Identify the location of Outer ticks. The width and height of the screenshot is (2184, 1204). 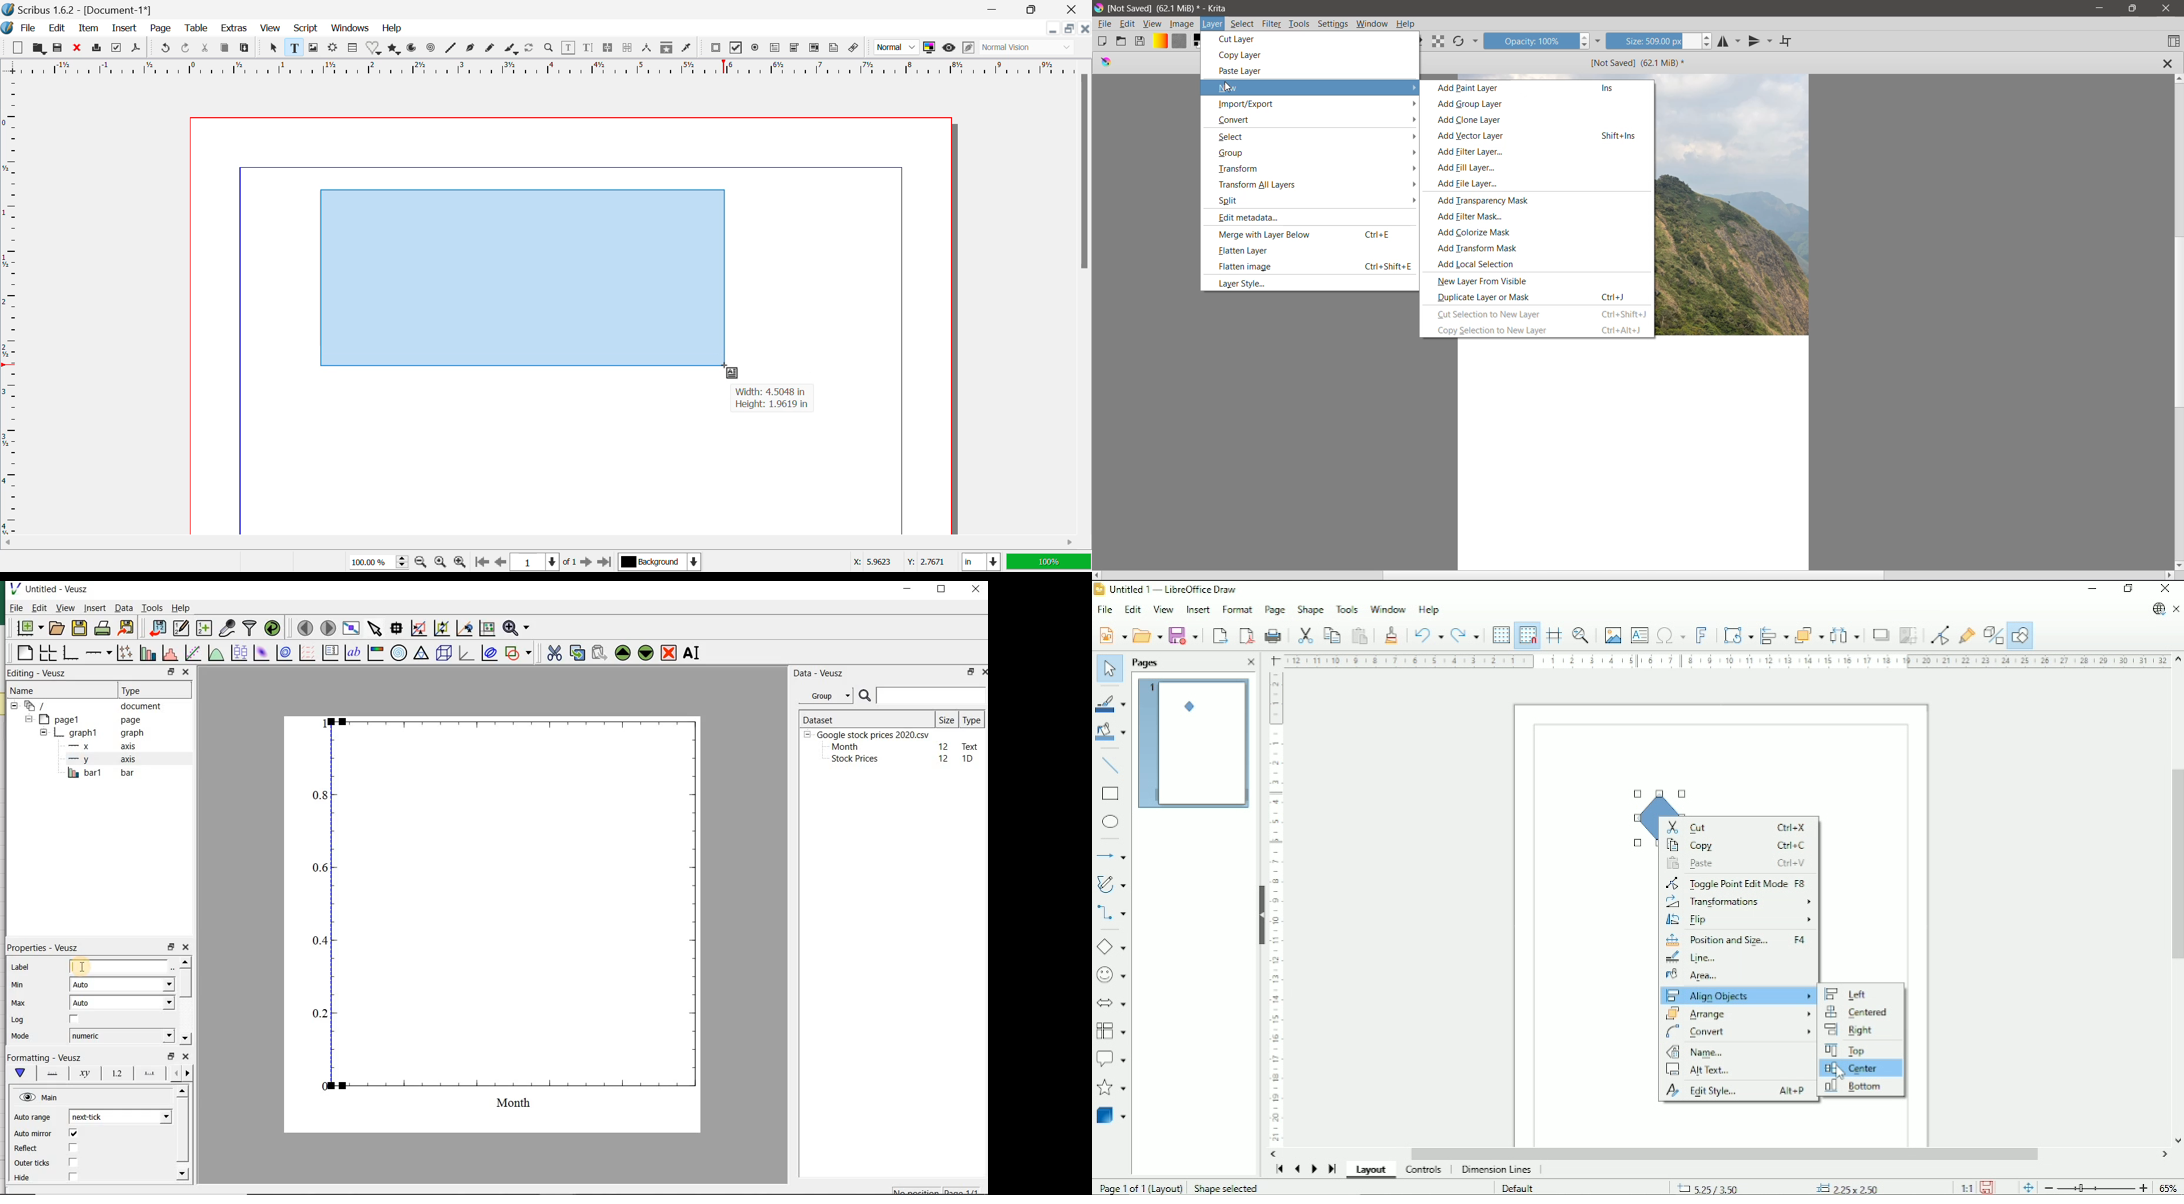
(32, 1163).